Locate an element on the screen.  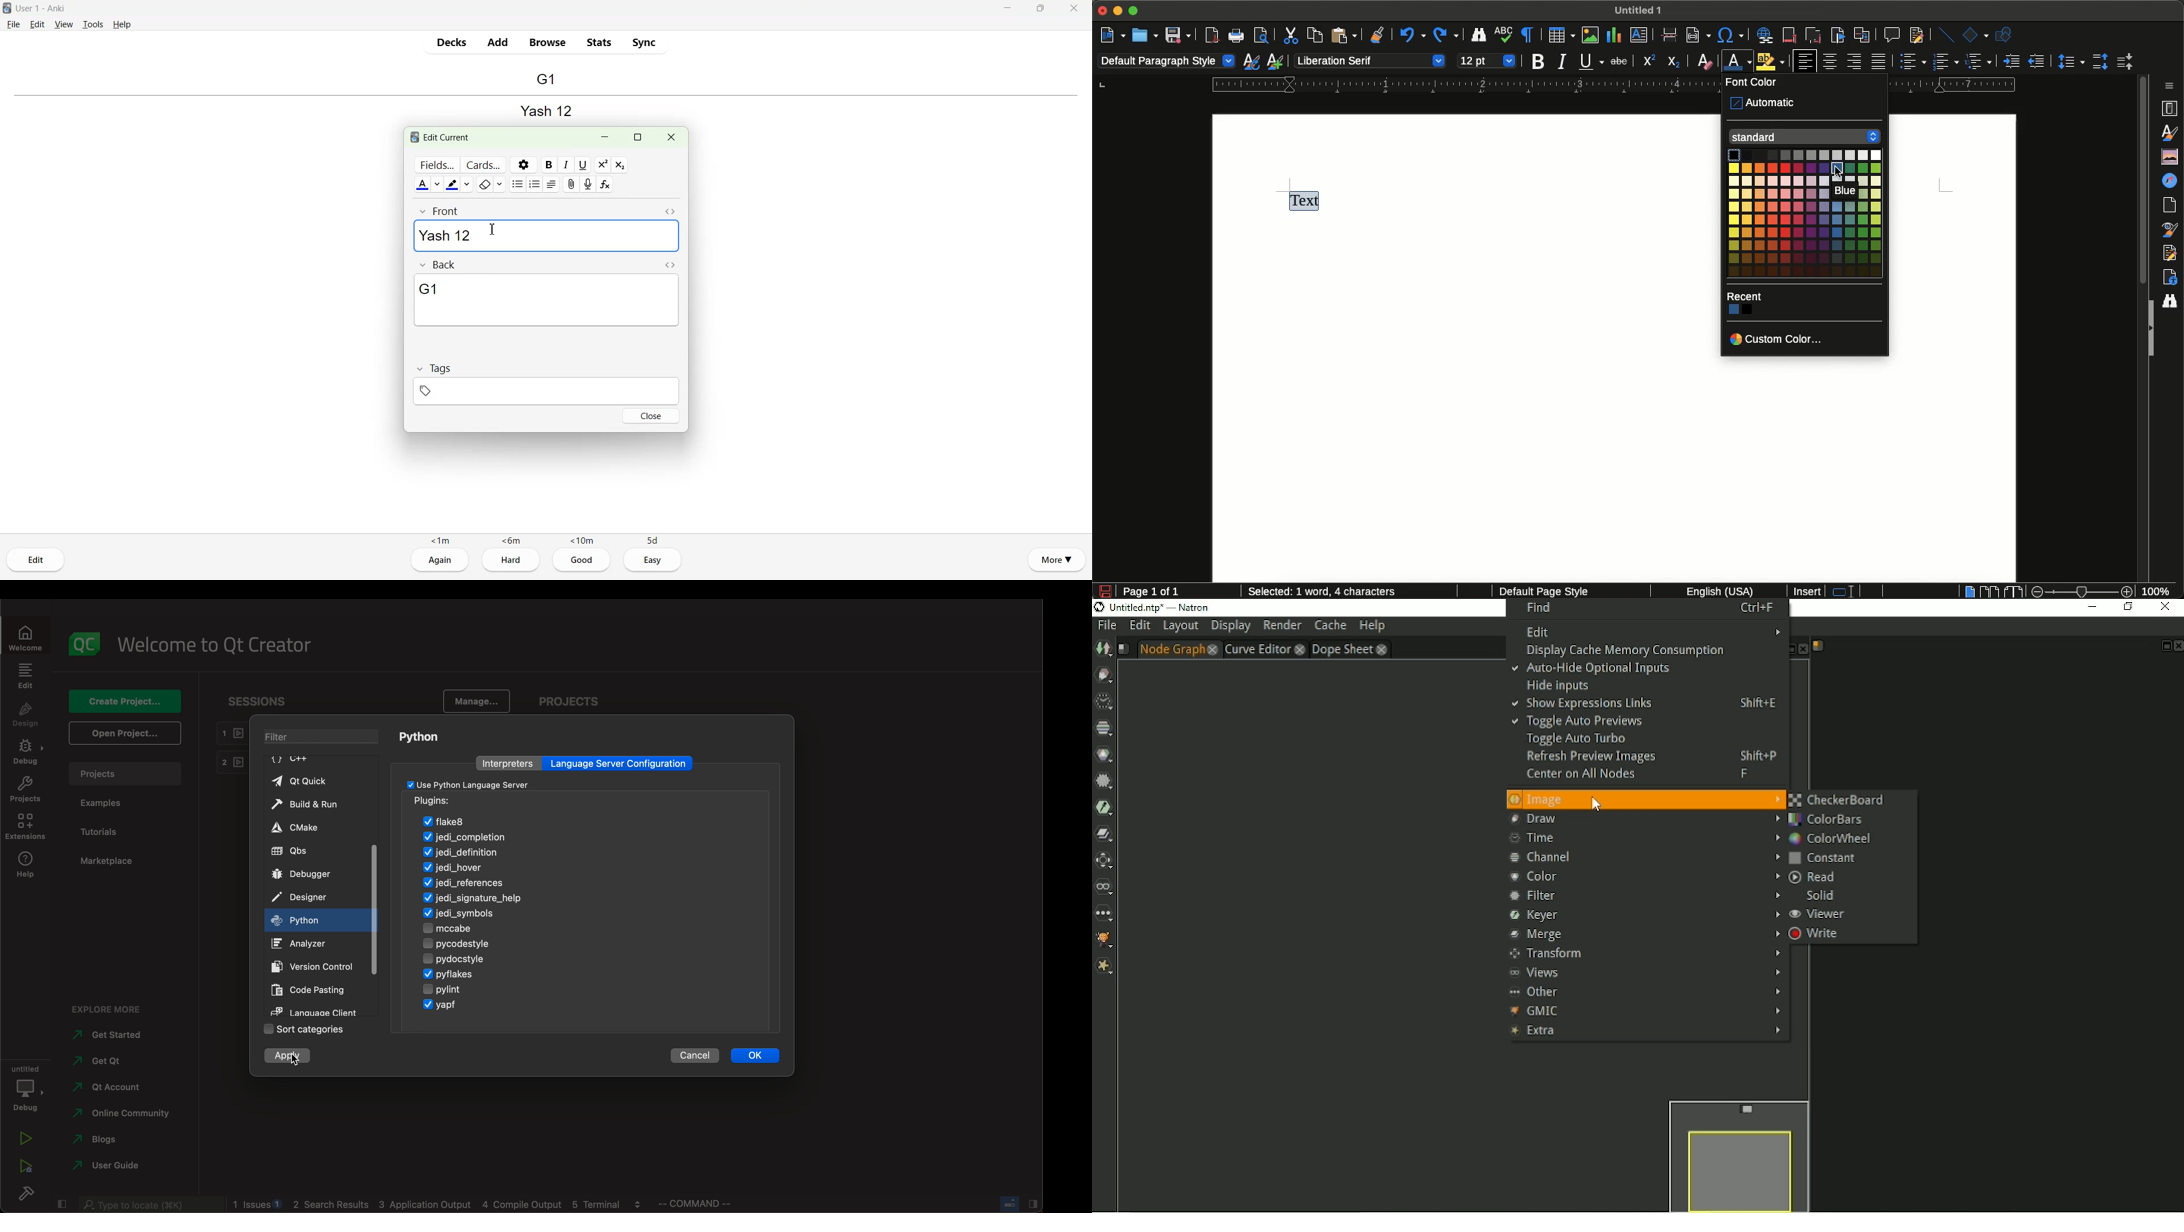
signature  is located at coordinates (480, 900).